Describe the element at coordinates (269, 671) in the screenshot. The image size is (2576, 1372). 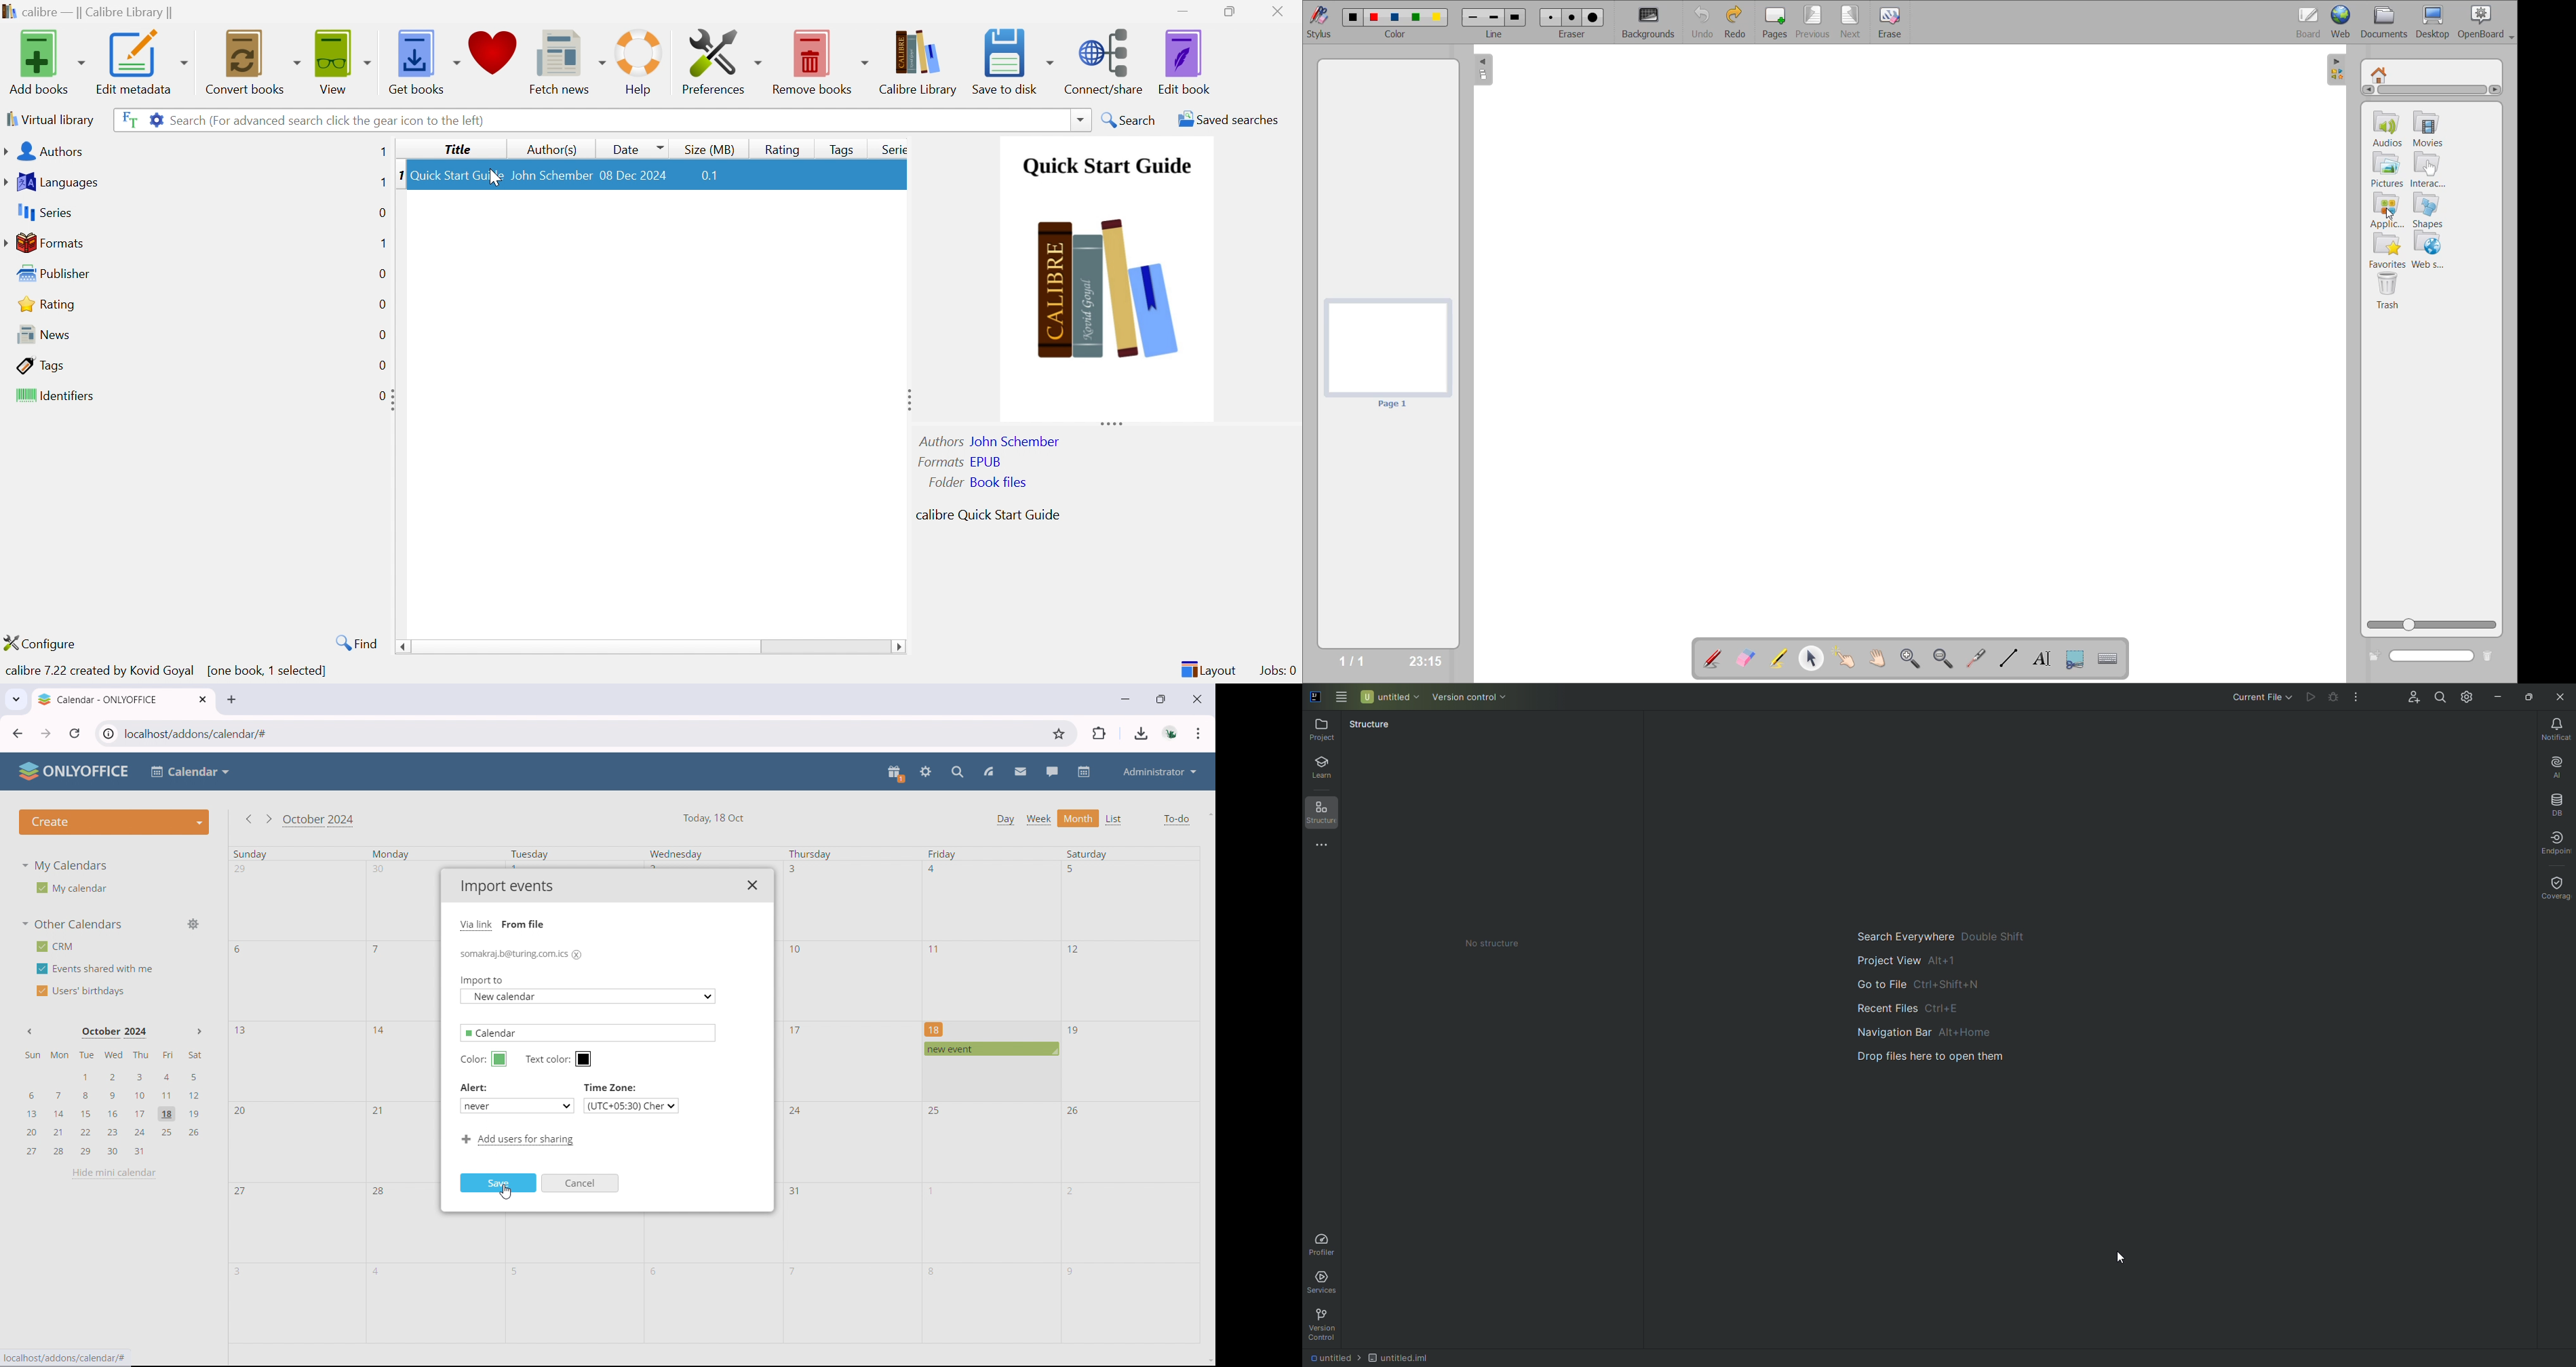
I see `[one book, 1 selected]` at that location.